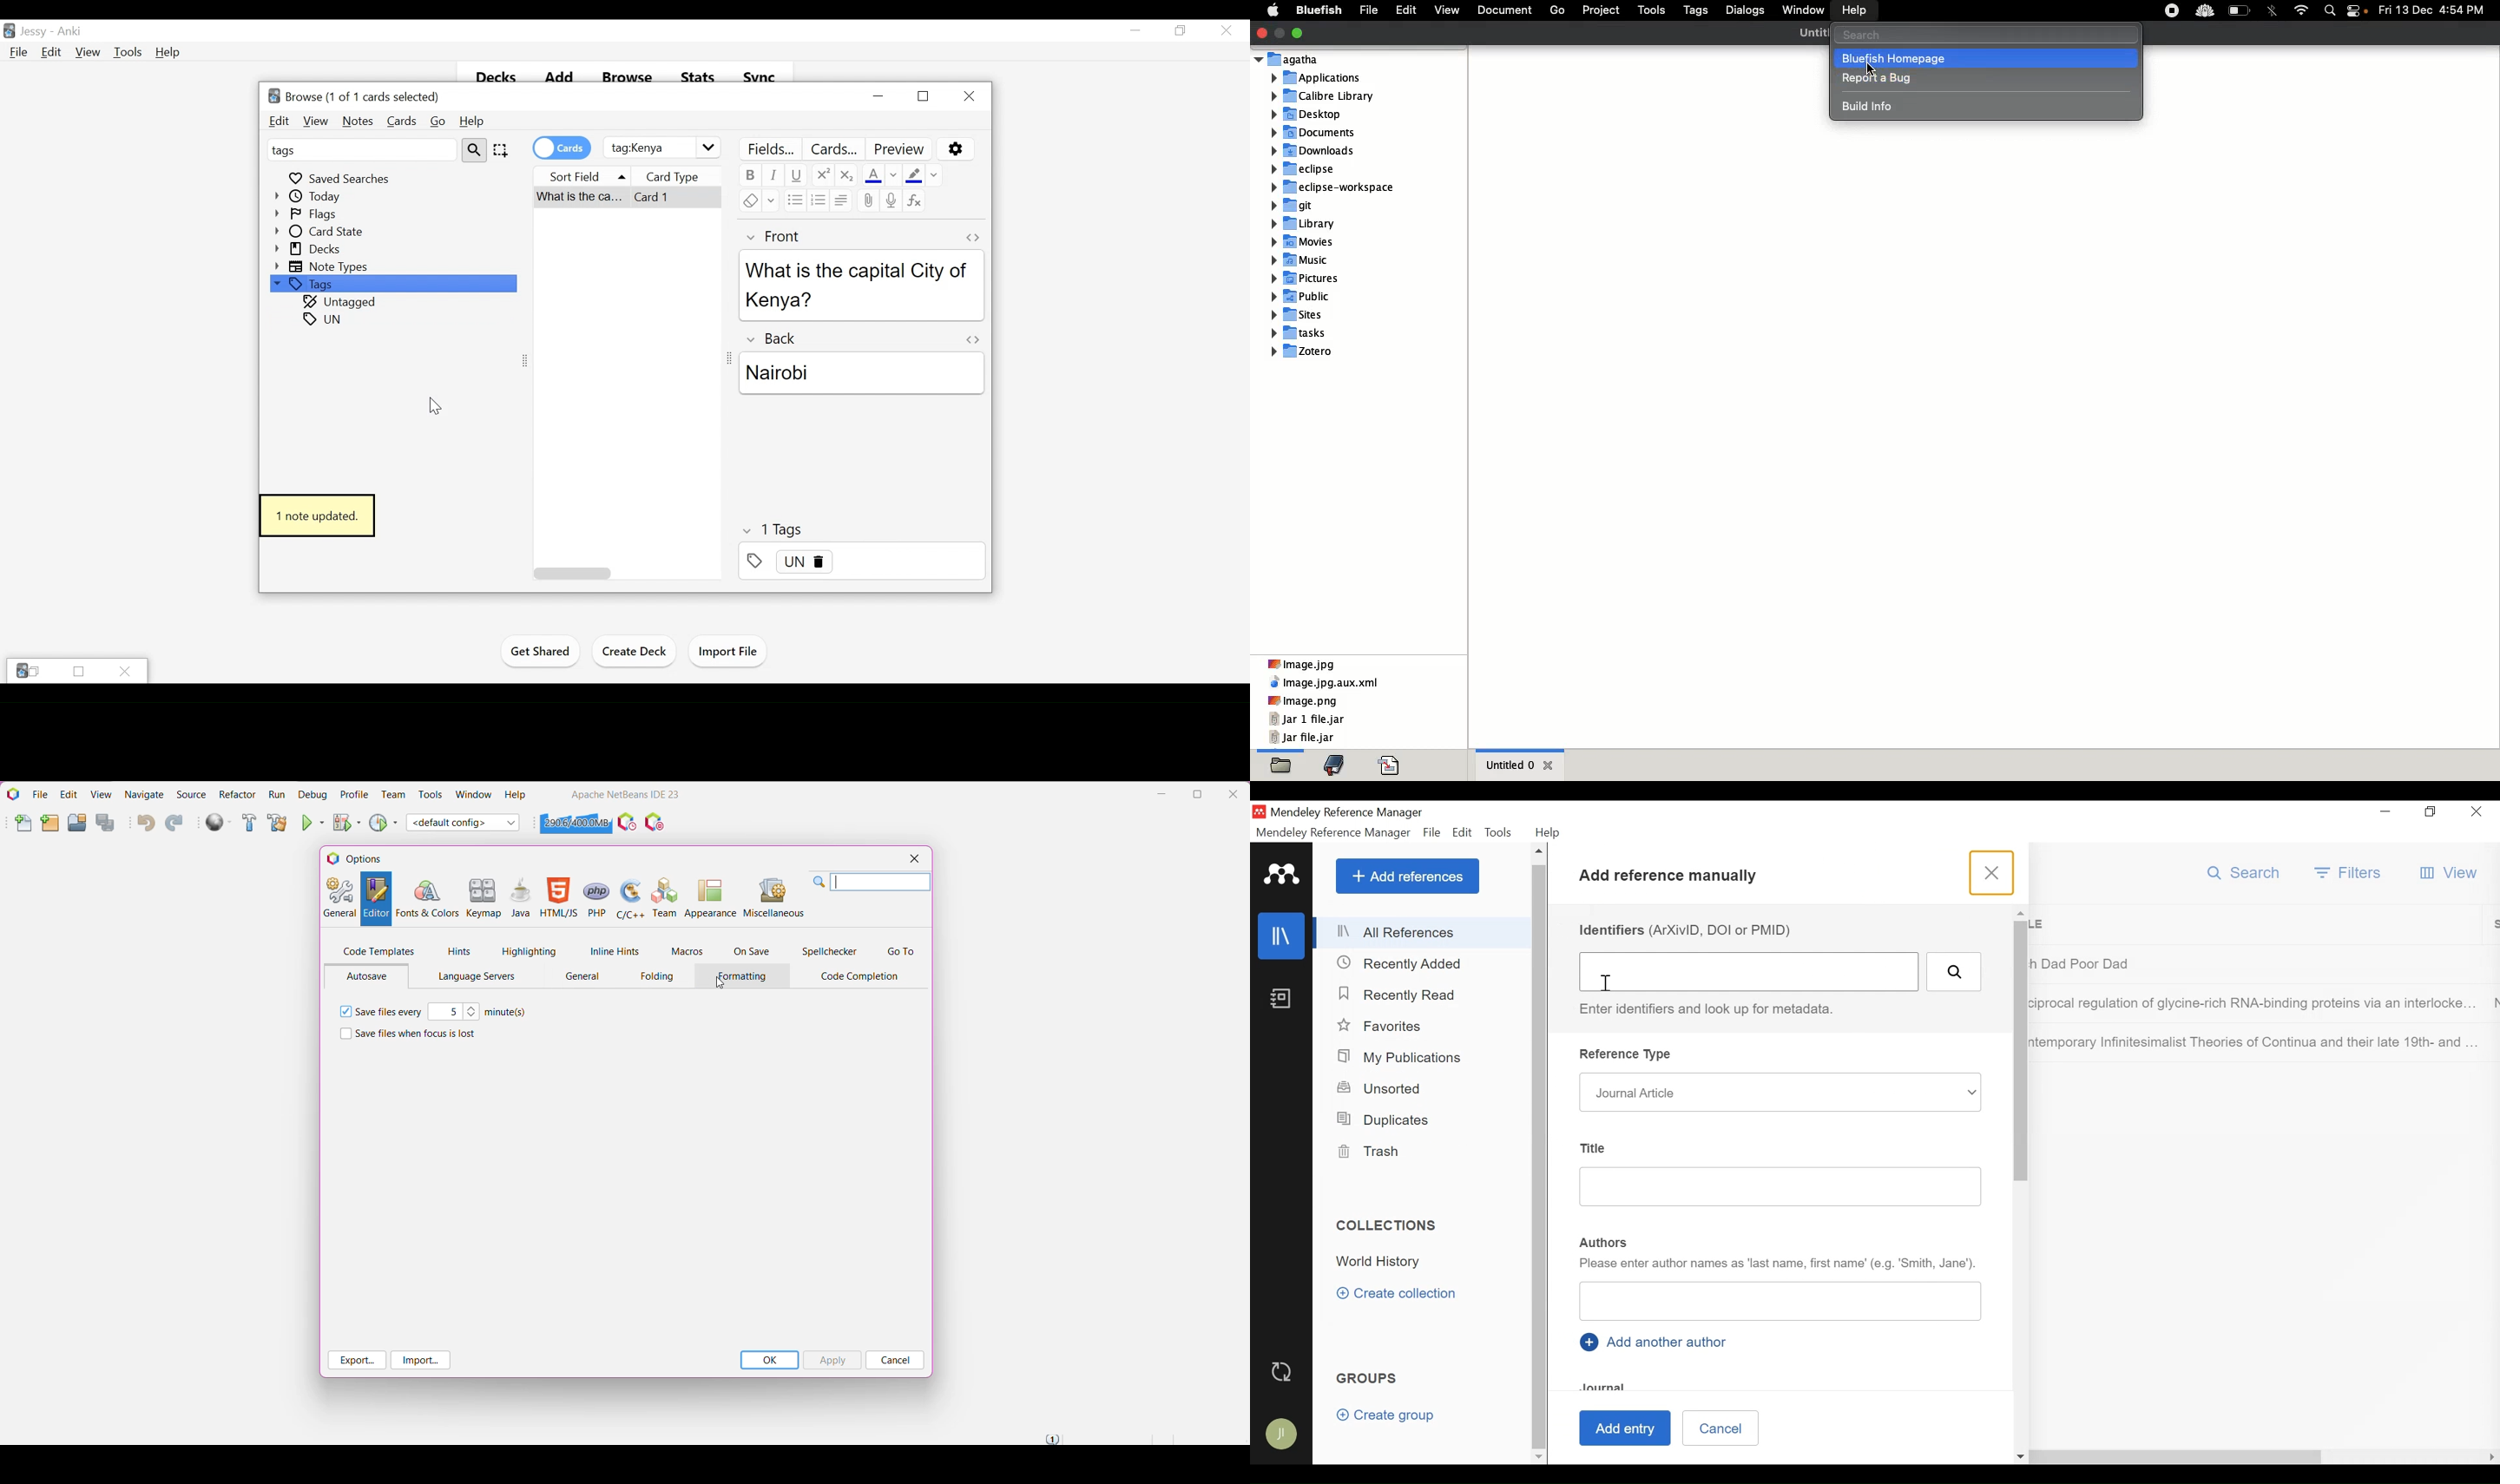 Image resolution: width=2520 pixels, height=1484 pixels. I want to click on Edit, so click(50, 53).